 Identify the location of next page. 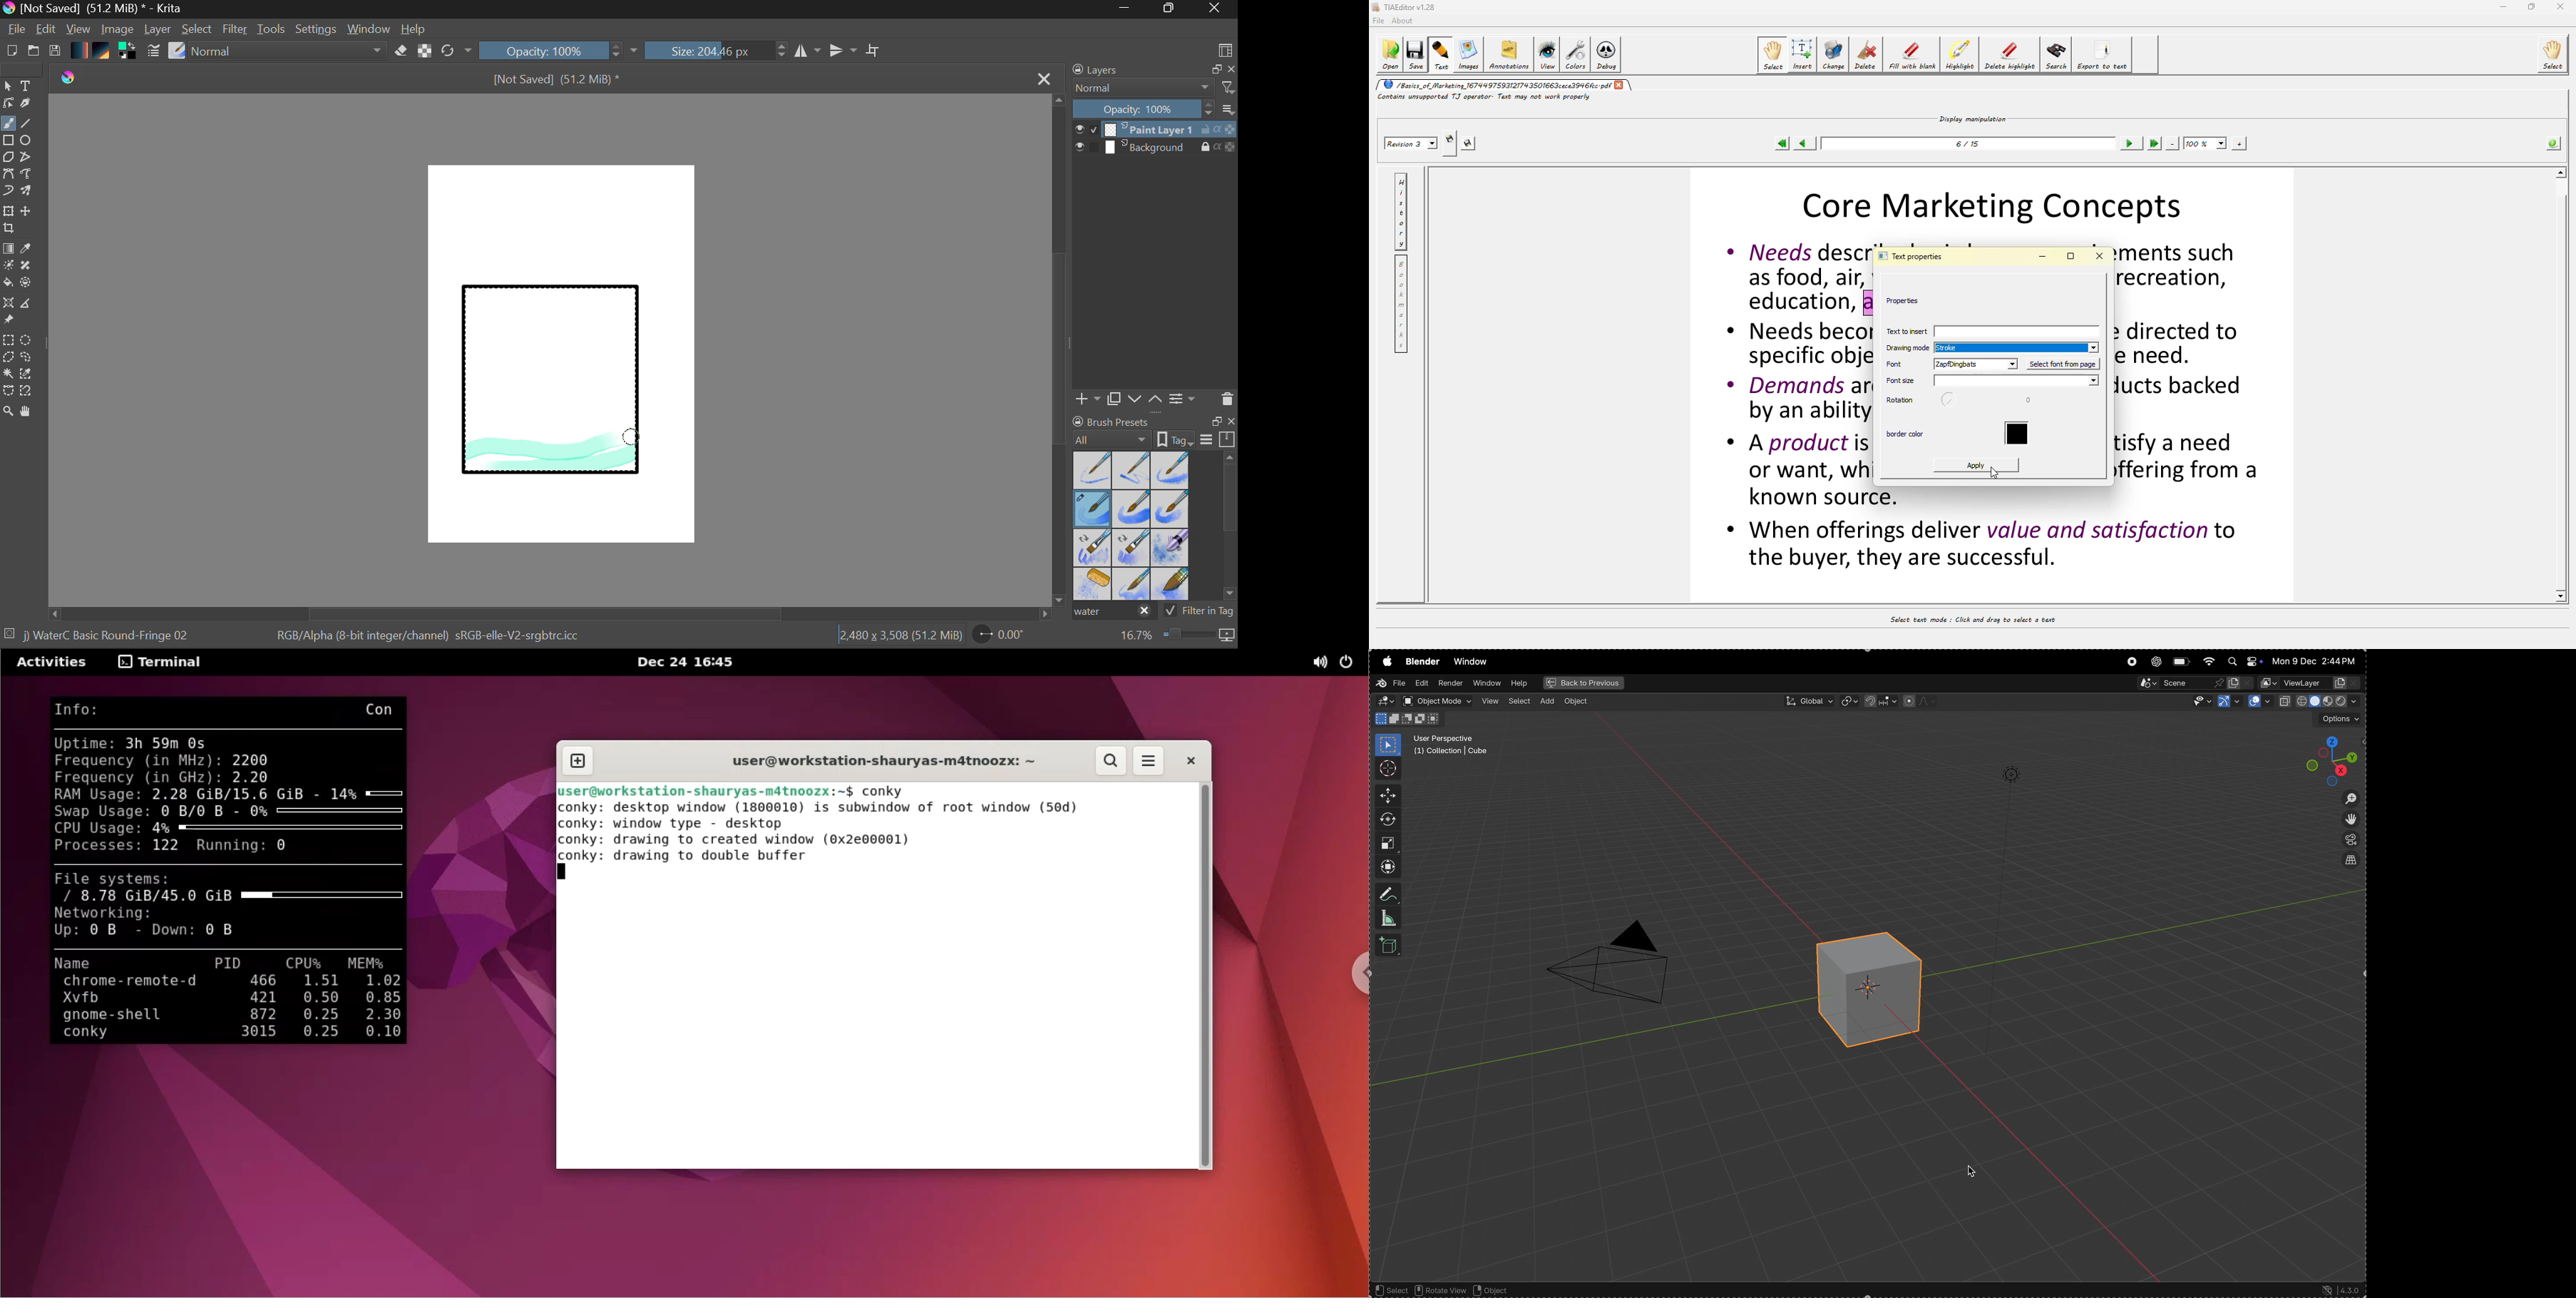
(2130, 144).